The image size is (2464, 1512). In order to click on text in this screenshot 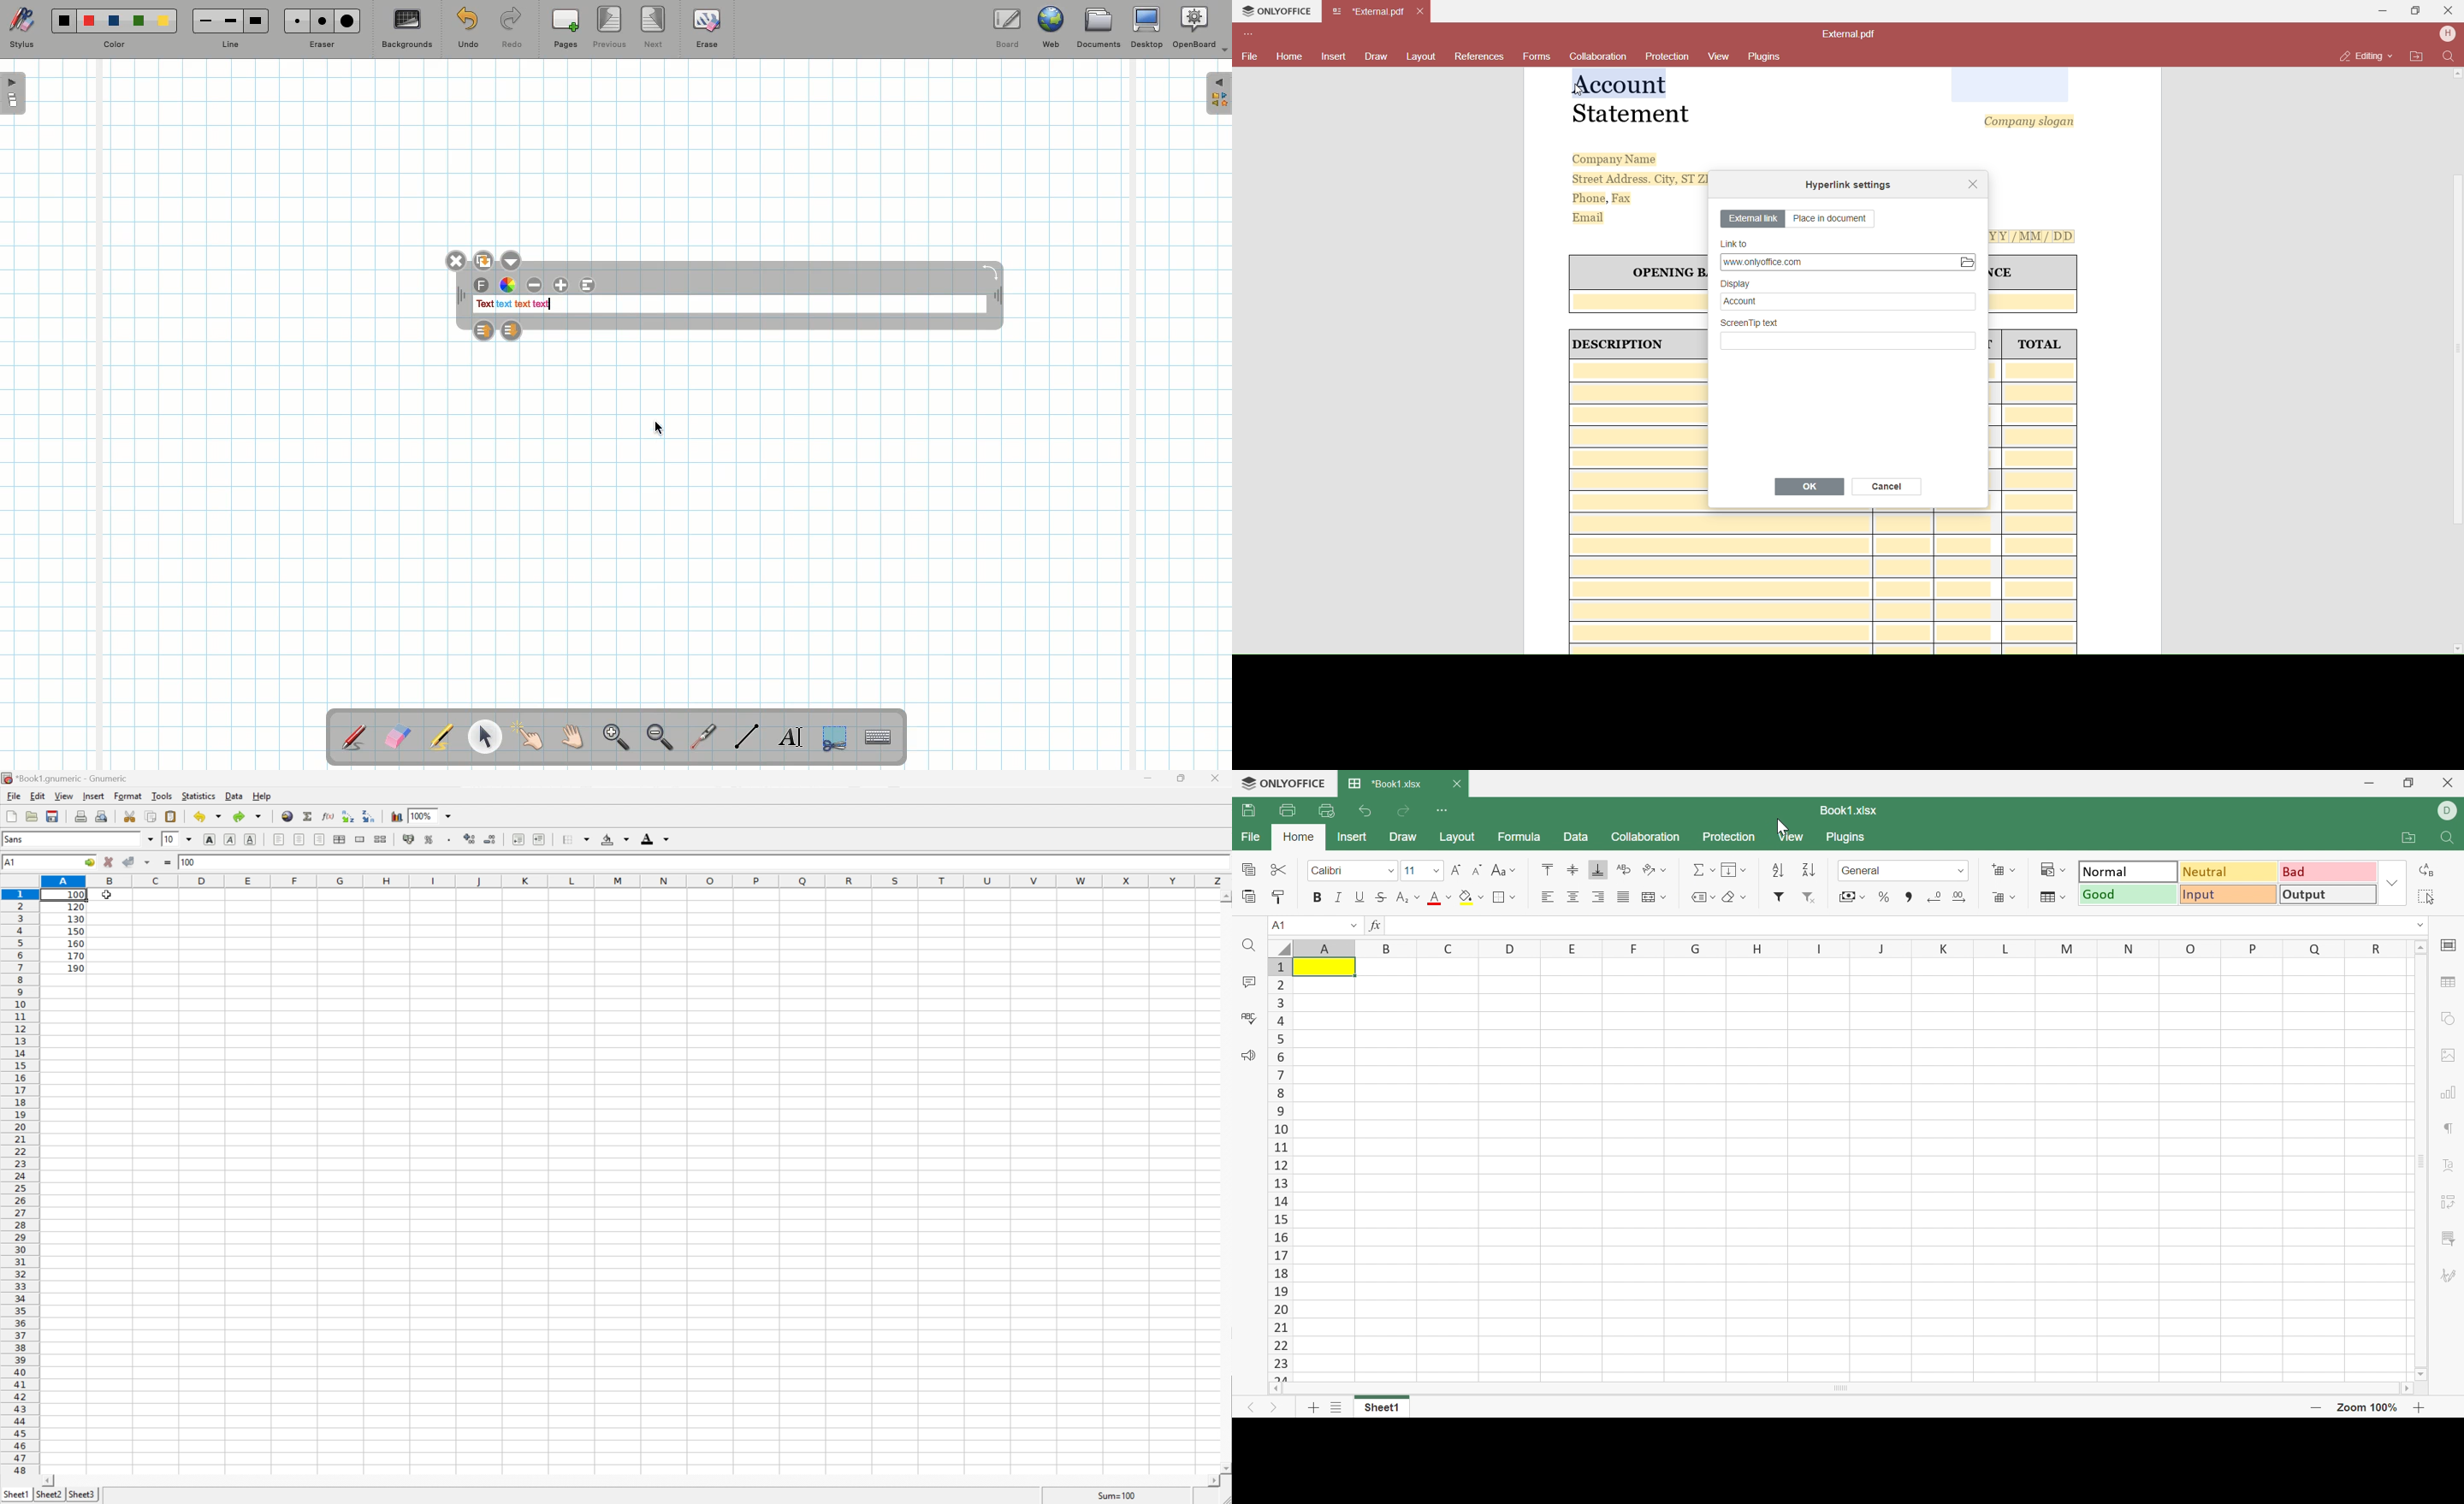, I will do `click(542, 305)`.